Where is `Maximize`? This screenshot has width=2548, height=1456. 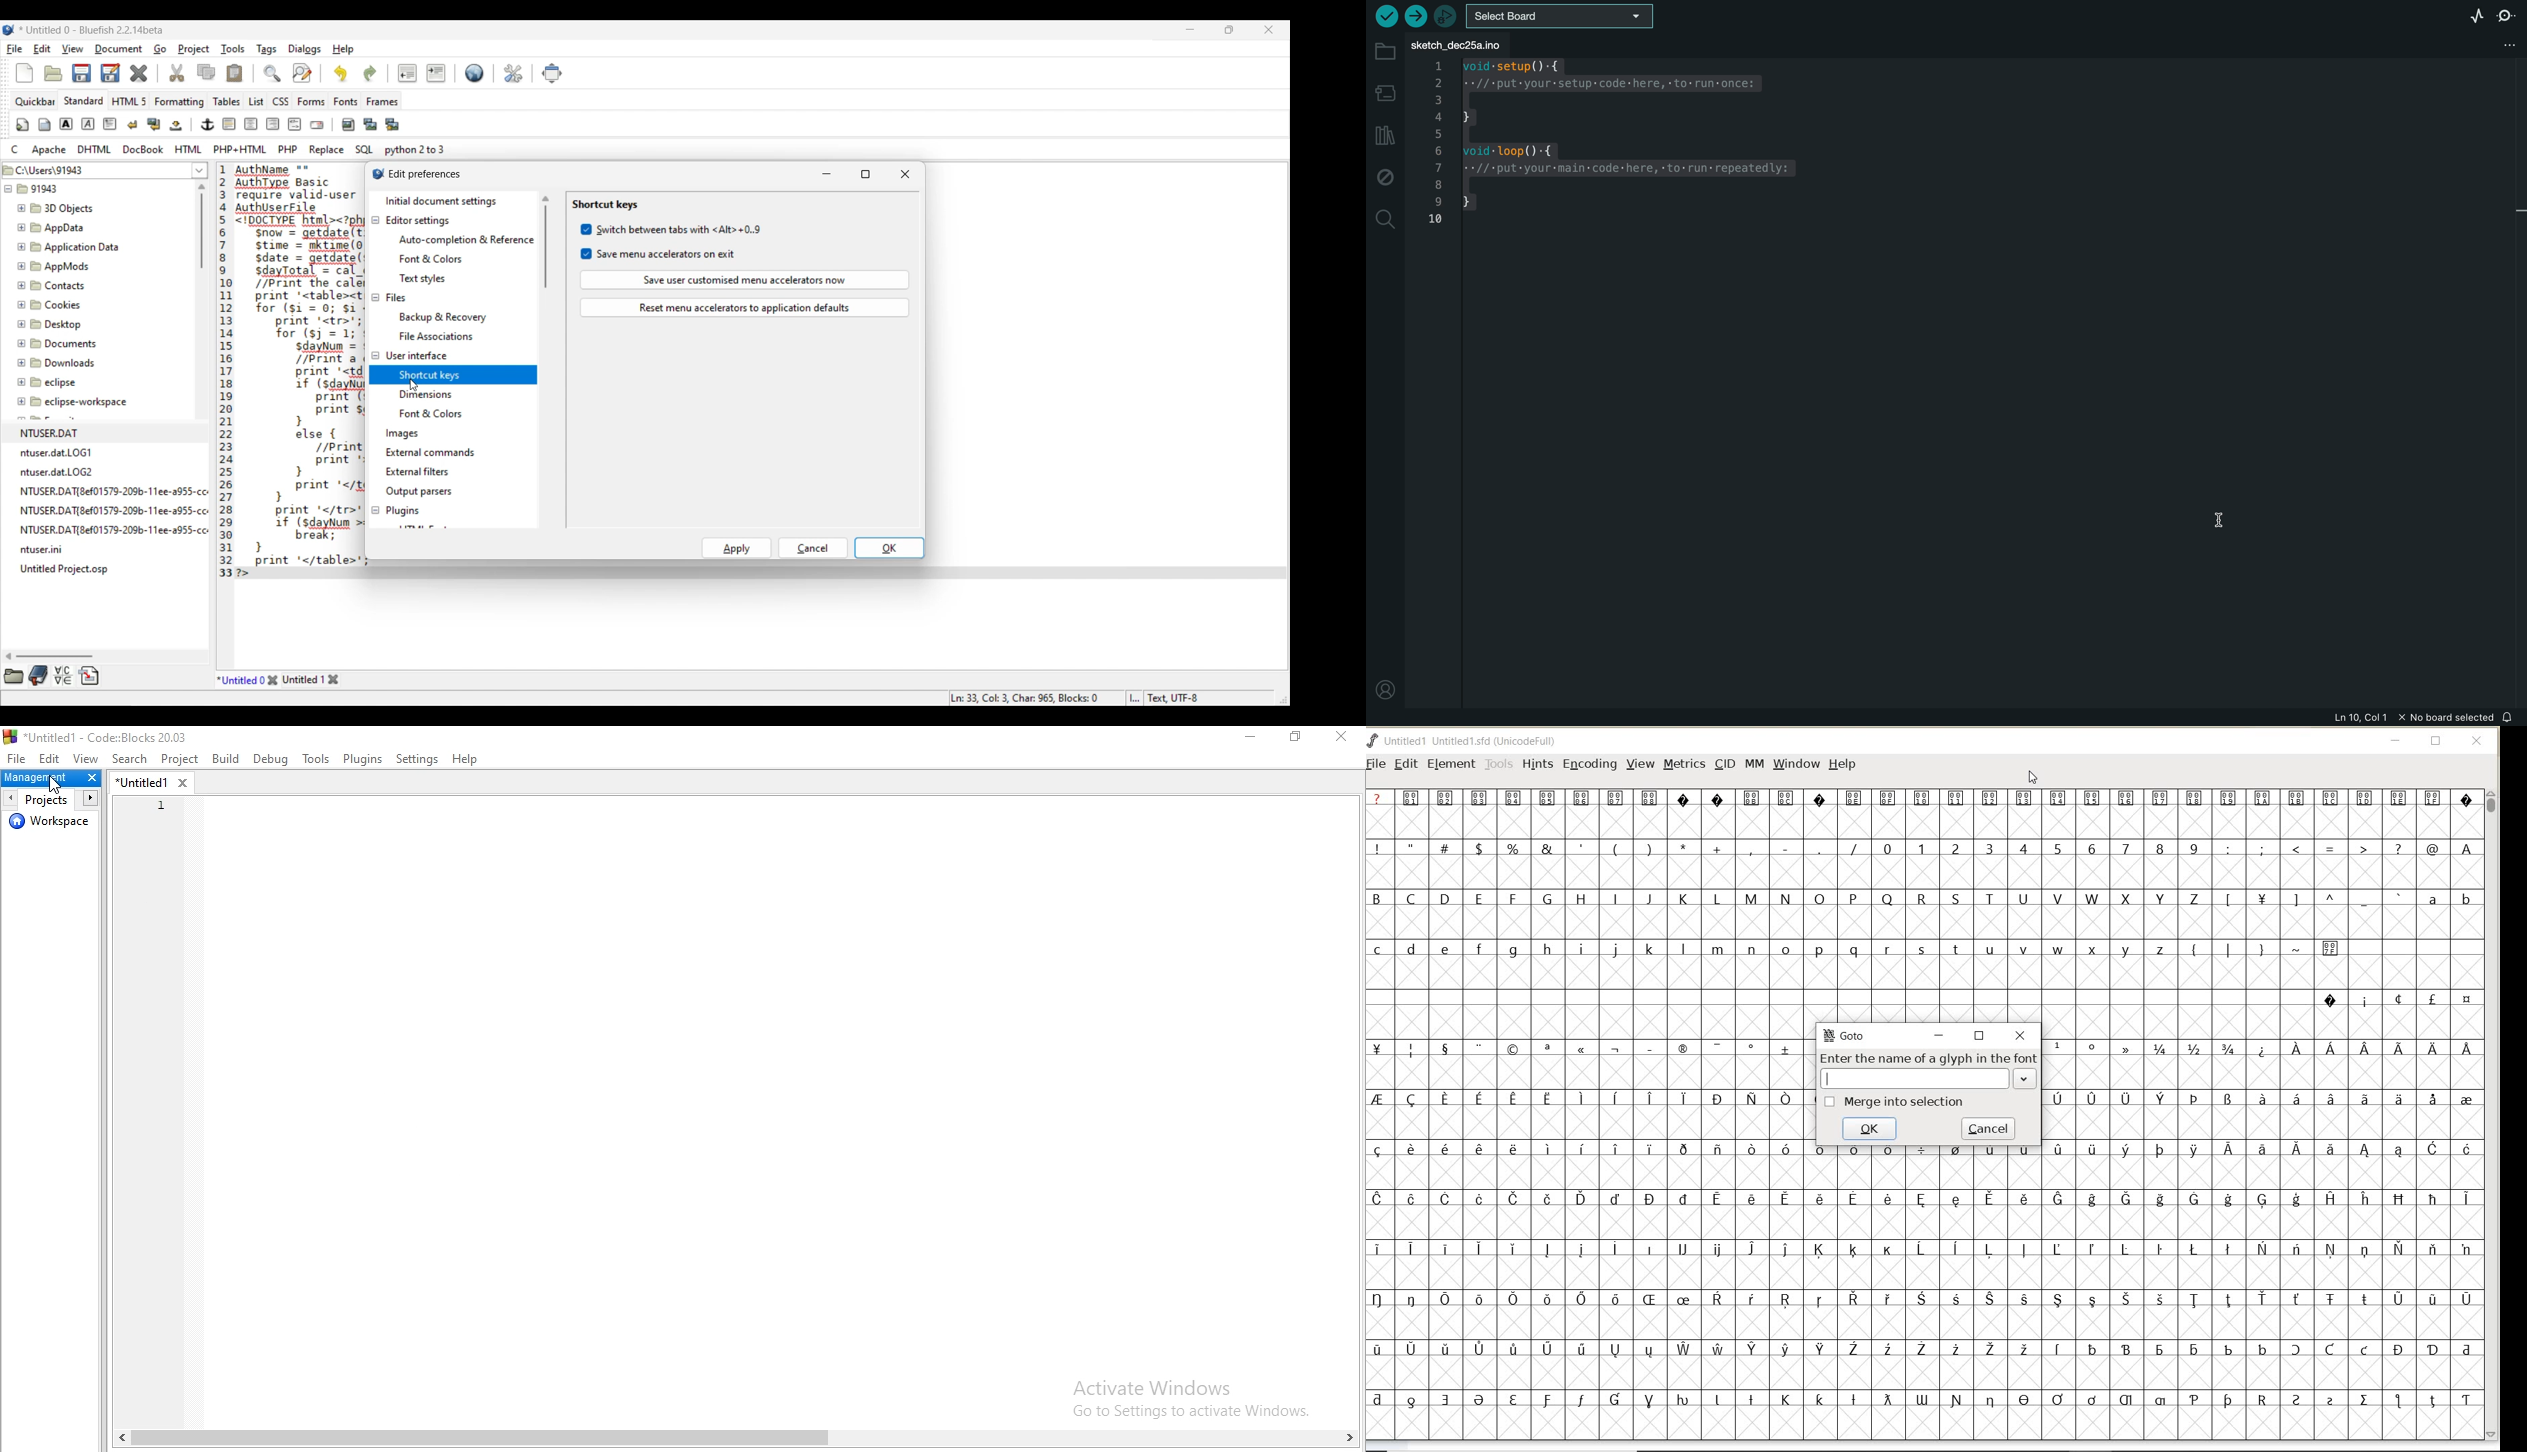 Maximize is located at coordinates (866, 174).